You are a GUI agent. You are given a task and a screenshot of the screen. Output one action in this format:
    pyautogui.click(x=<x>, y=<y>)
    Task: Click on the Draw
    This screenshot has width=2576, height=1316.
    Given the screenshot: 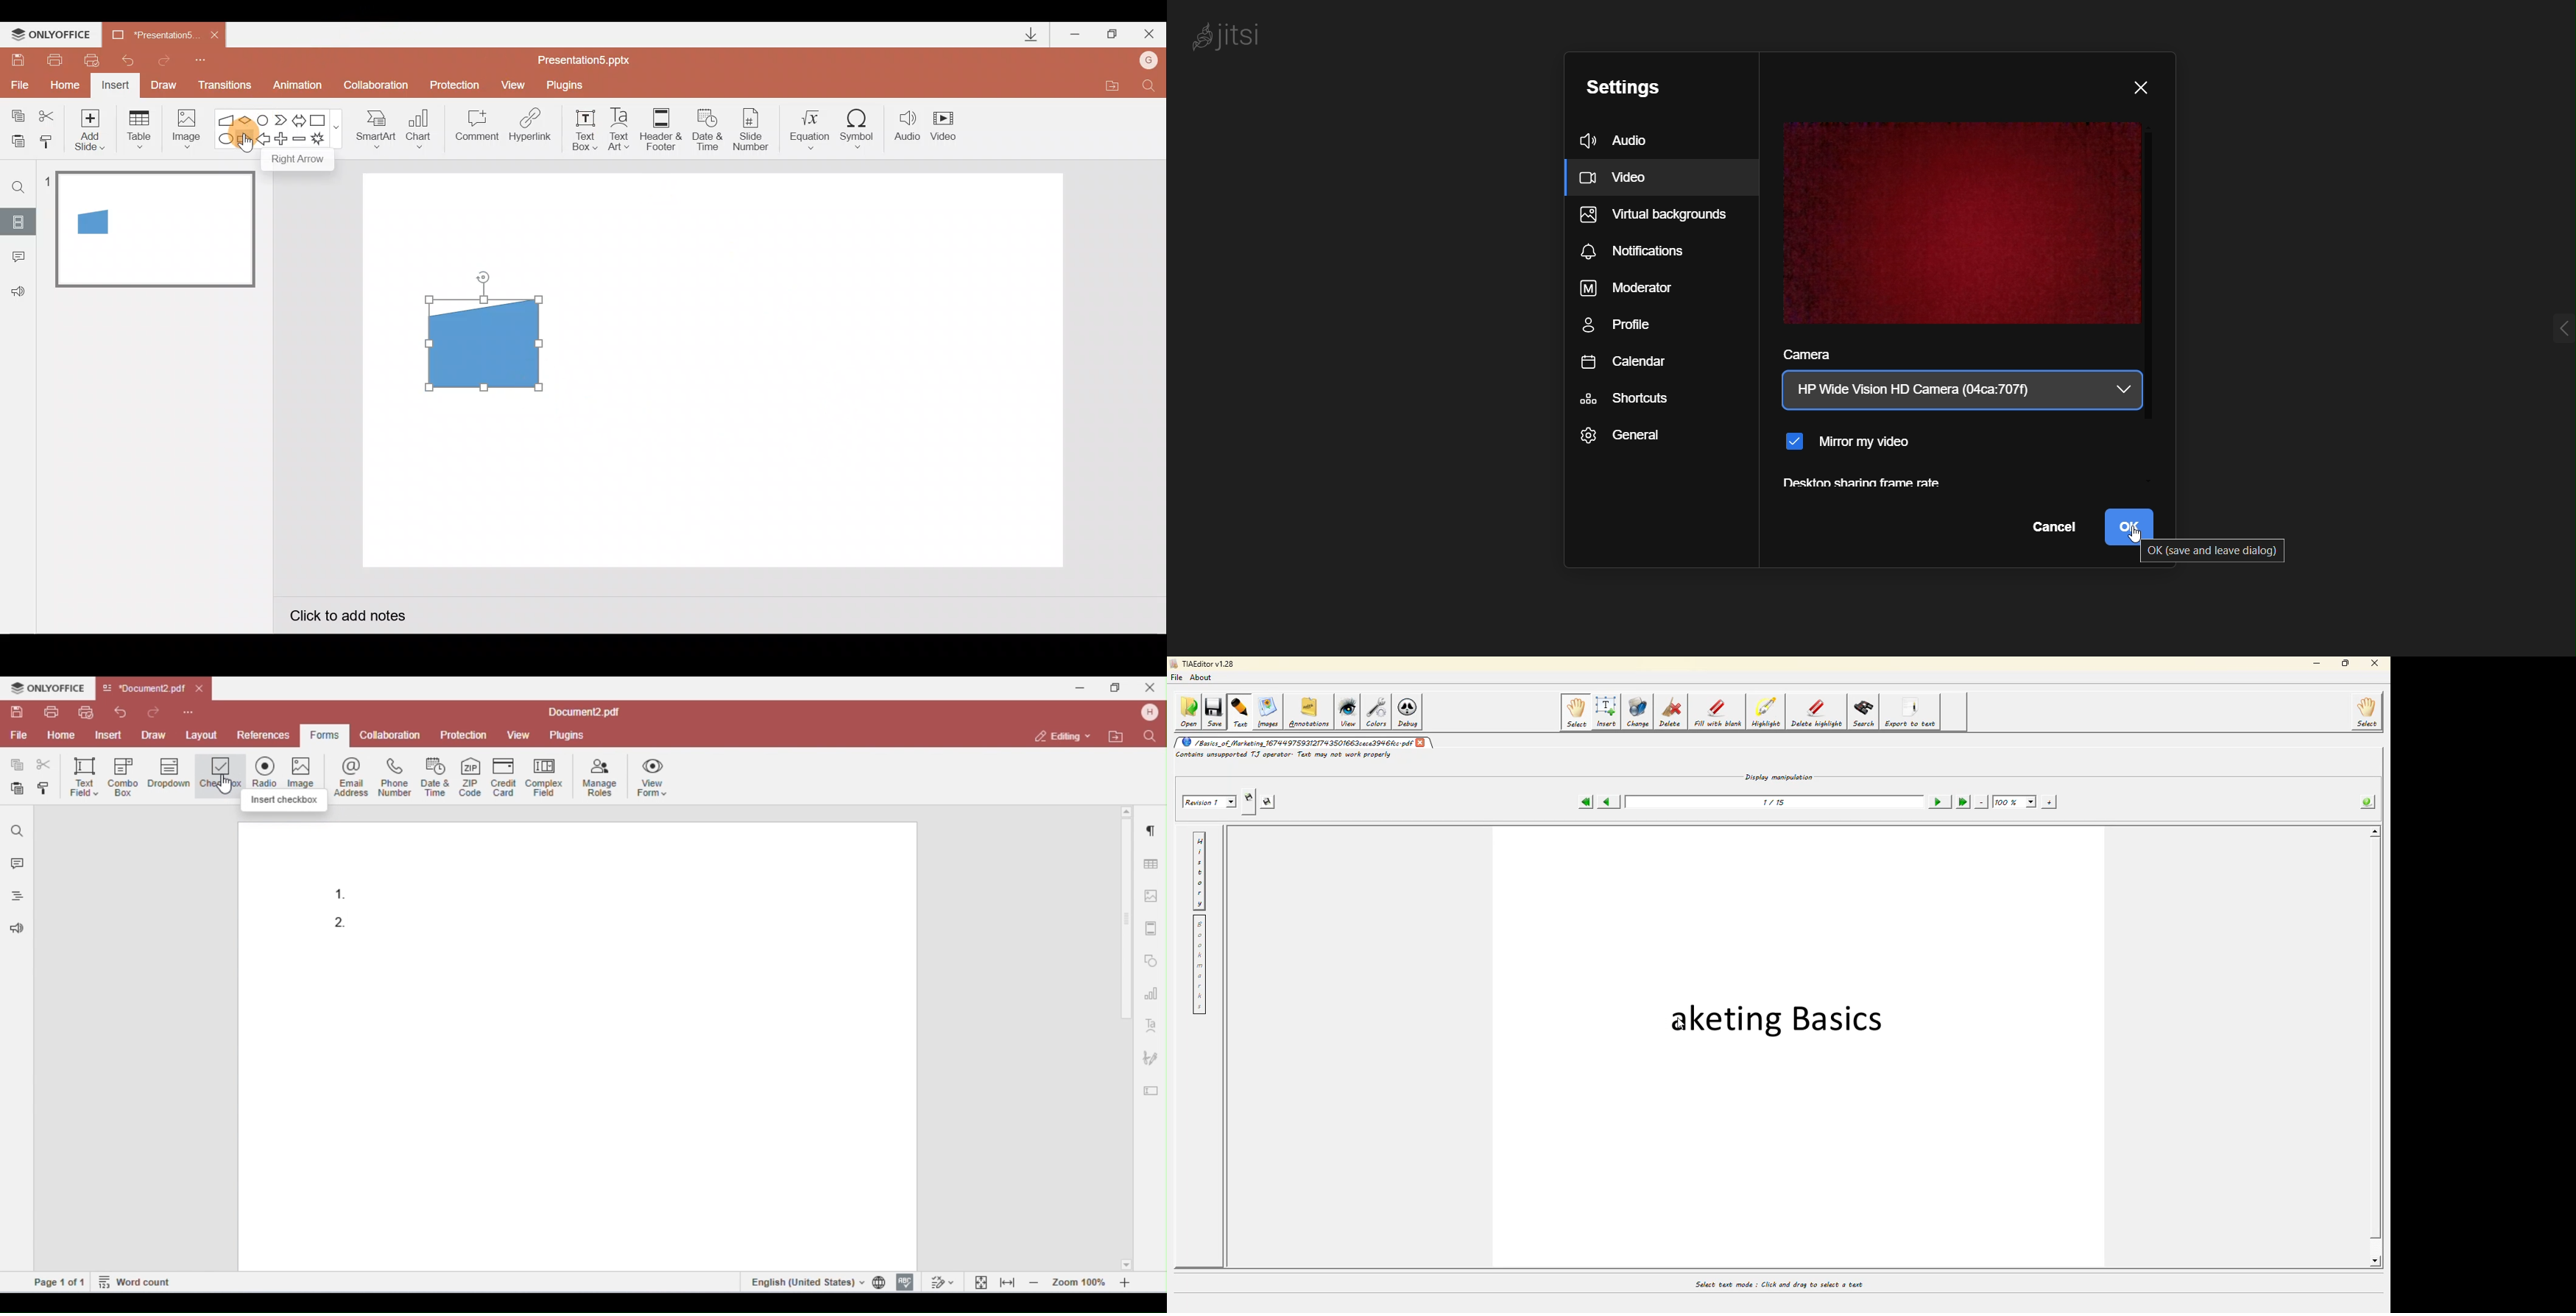 What is the action you would take?
    pyautogui.click(x=164, y=84)
    